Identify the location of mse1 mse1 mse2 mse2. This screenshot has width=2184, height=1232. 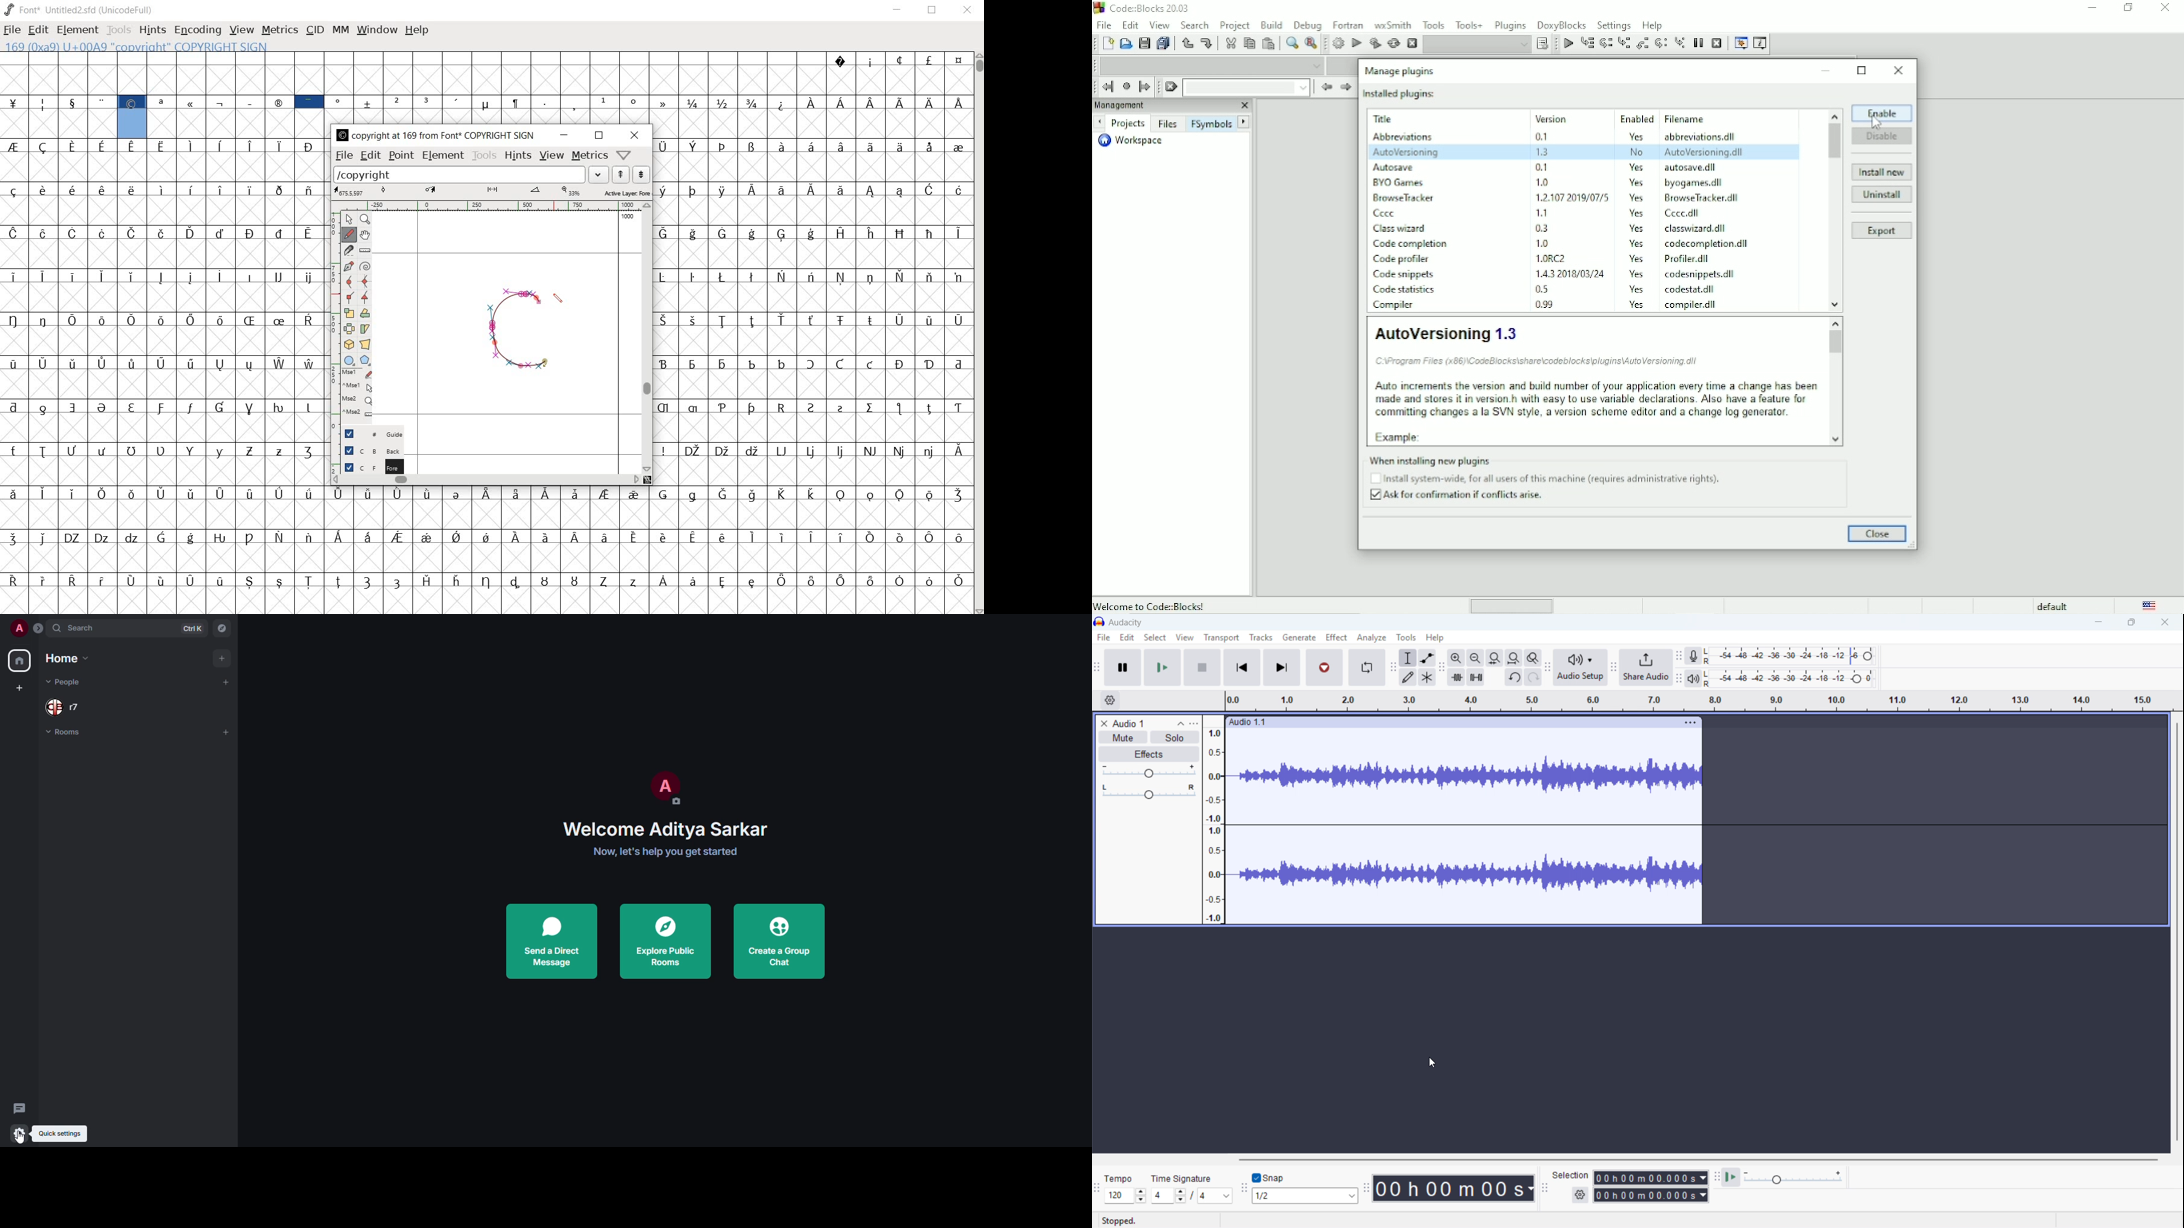
(355, 394).